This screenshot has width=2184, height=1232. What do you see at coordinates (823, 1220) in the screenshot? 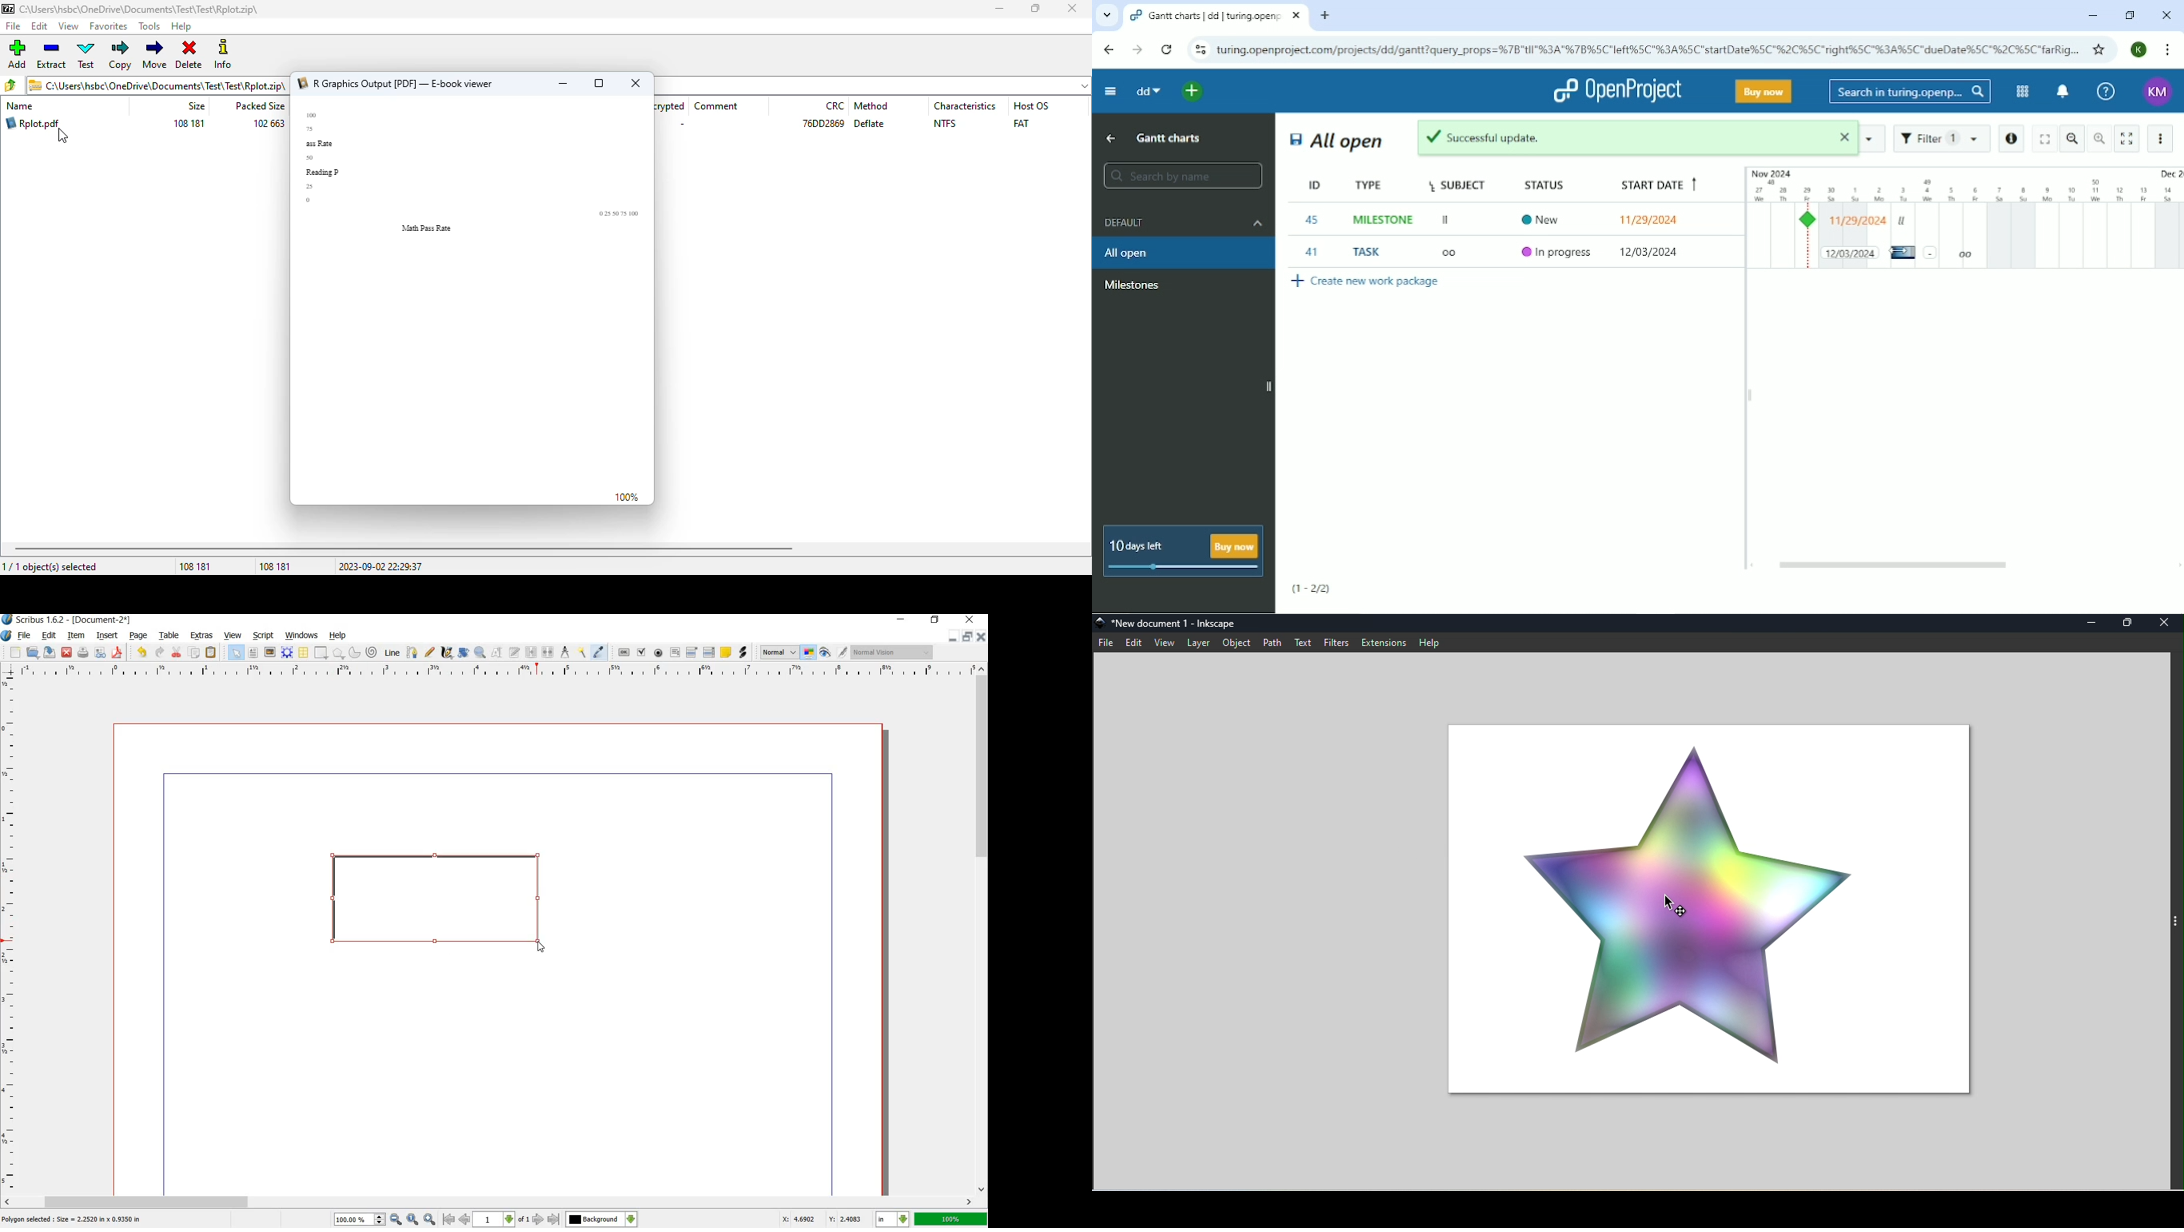
I see `X: 4.6902 Y: 2.4083` at bounding box center [823, 1220].